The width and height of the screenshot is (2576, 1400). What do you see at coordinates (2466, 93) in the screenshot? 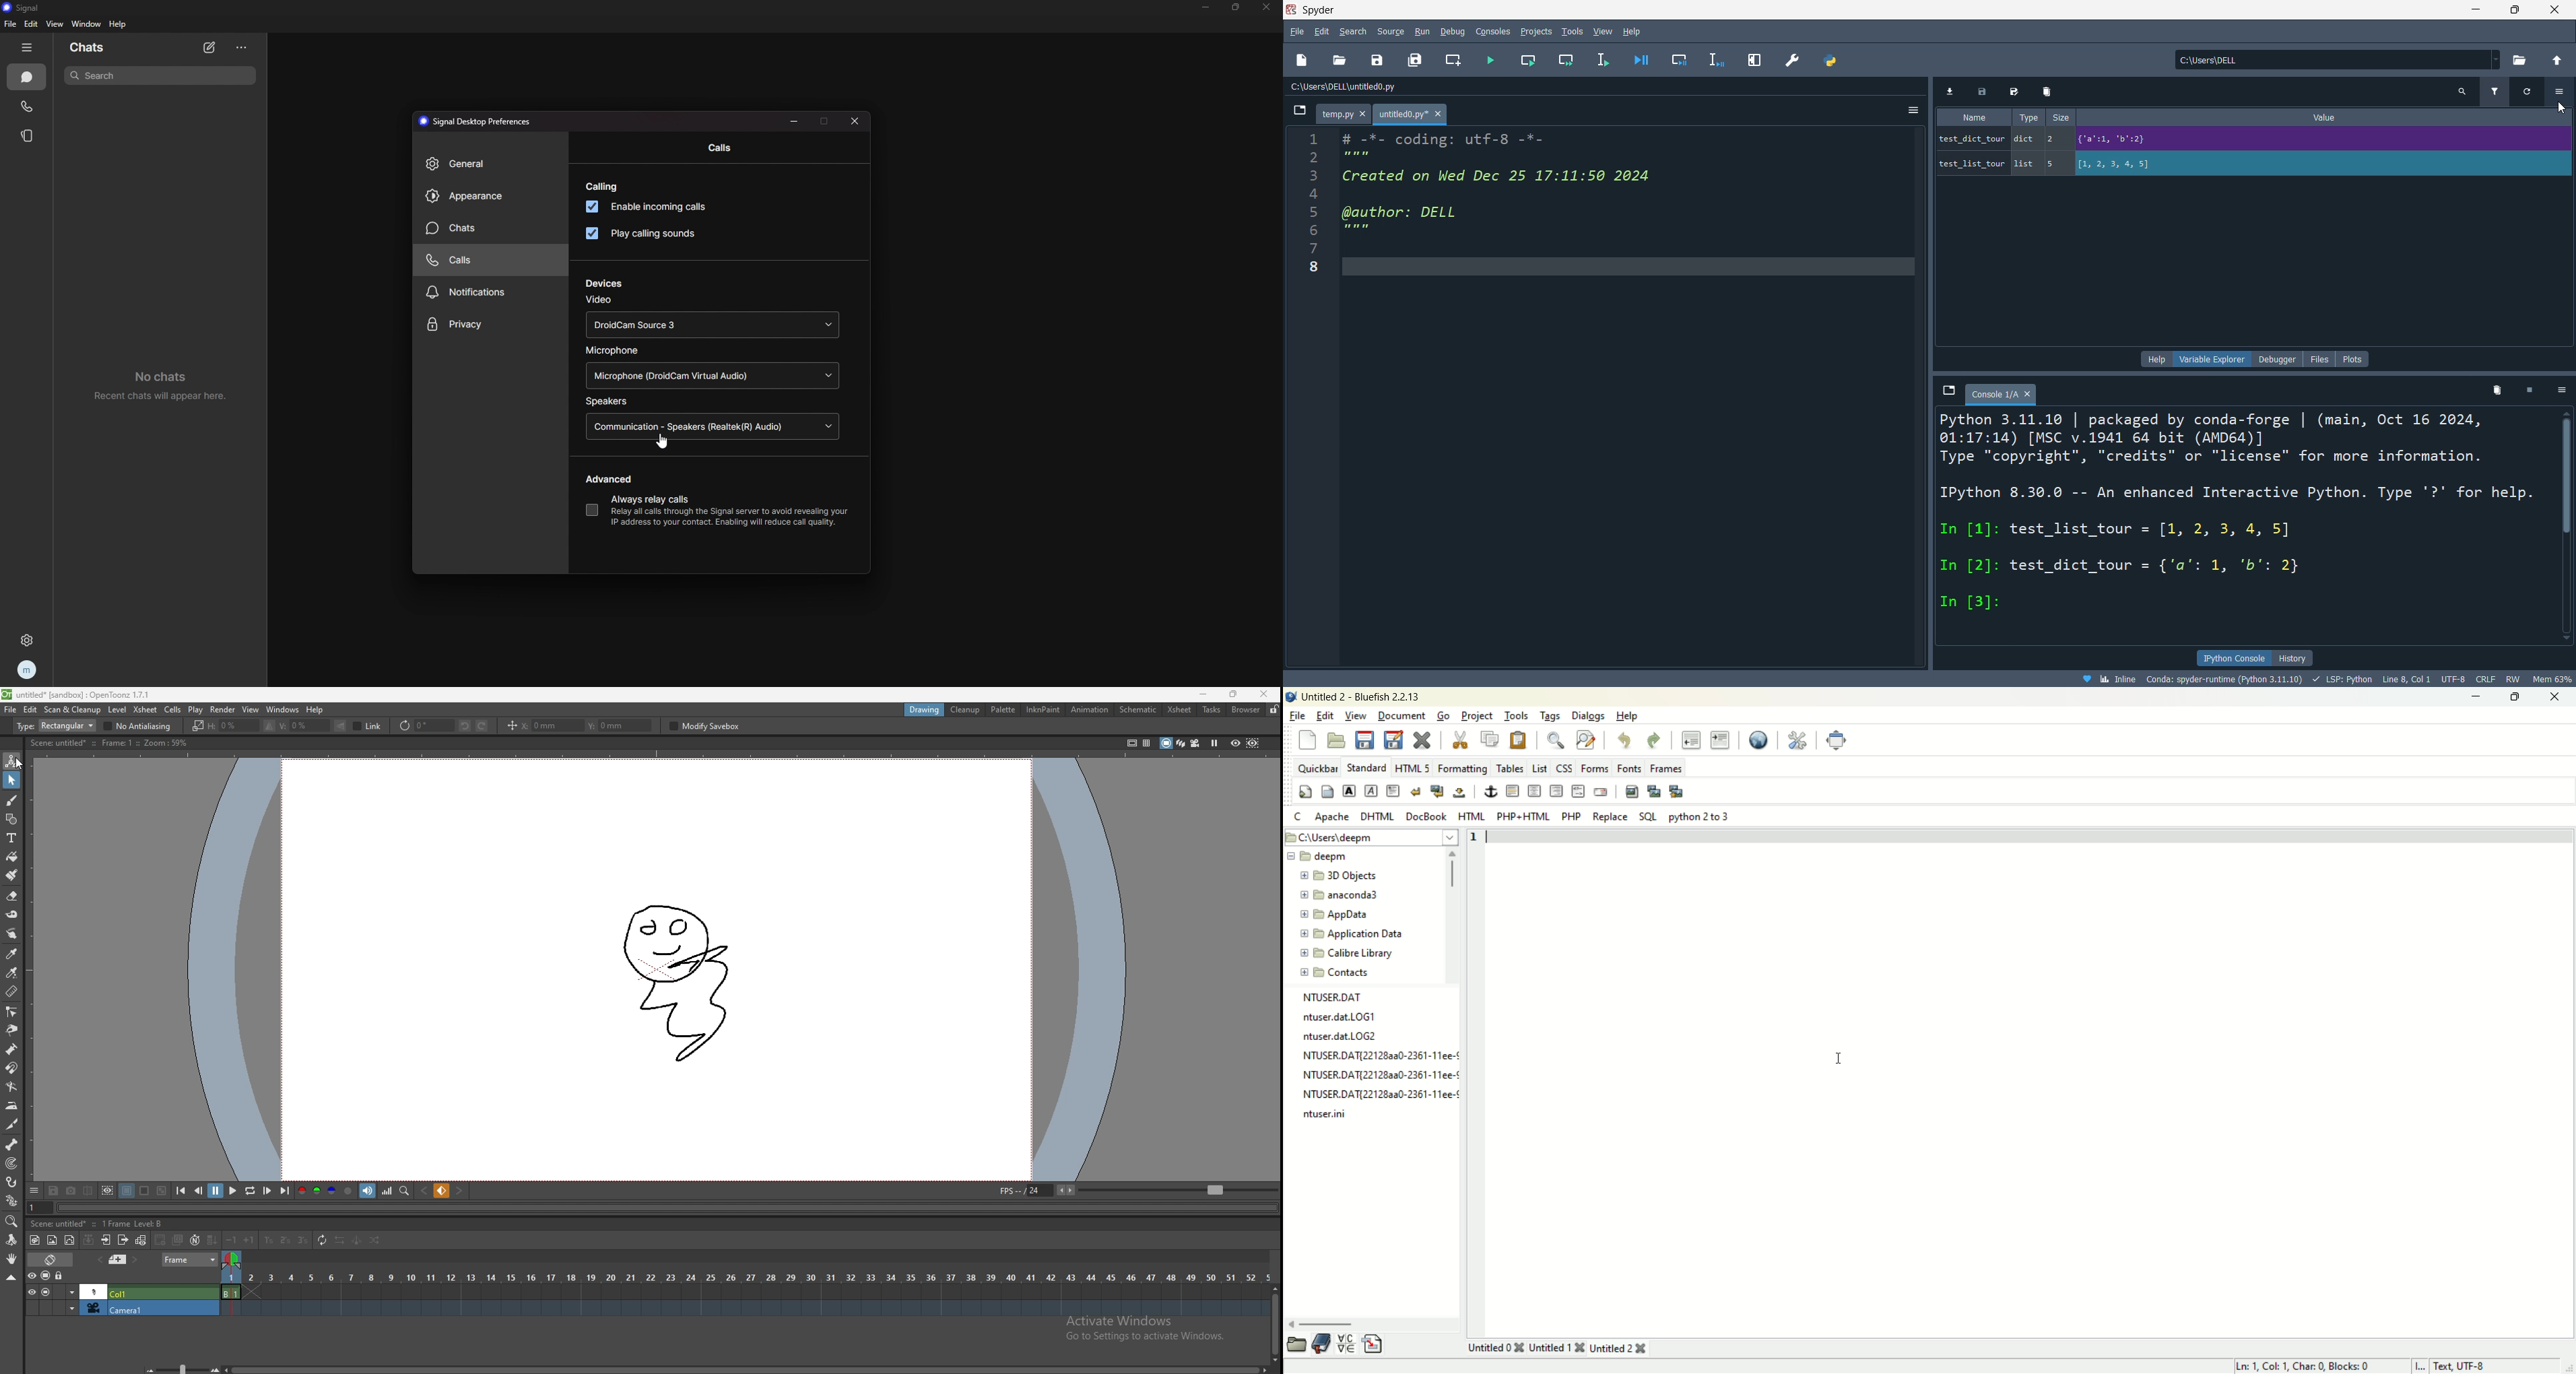
I see `search` at bounding box center [2466, 93].